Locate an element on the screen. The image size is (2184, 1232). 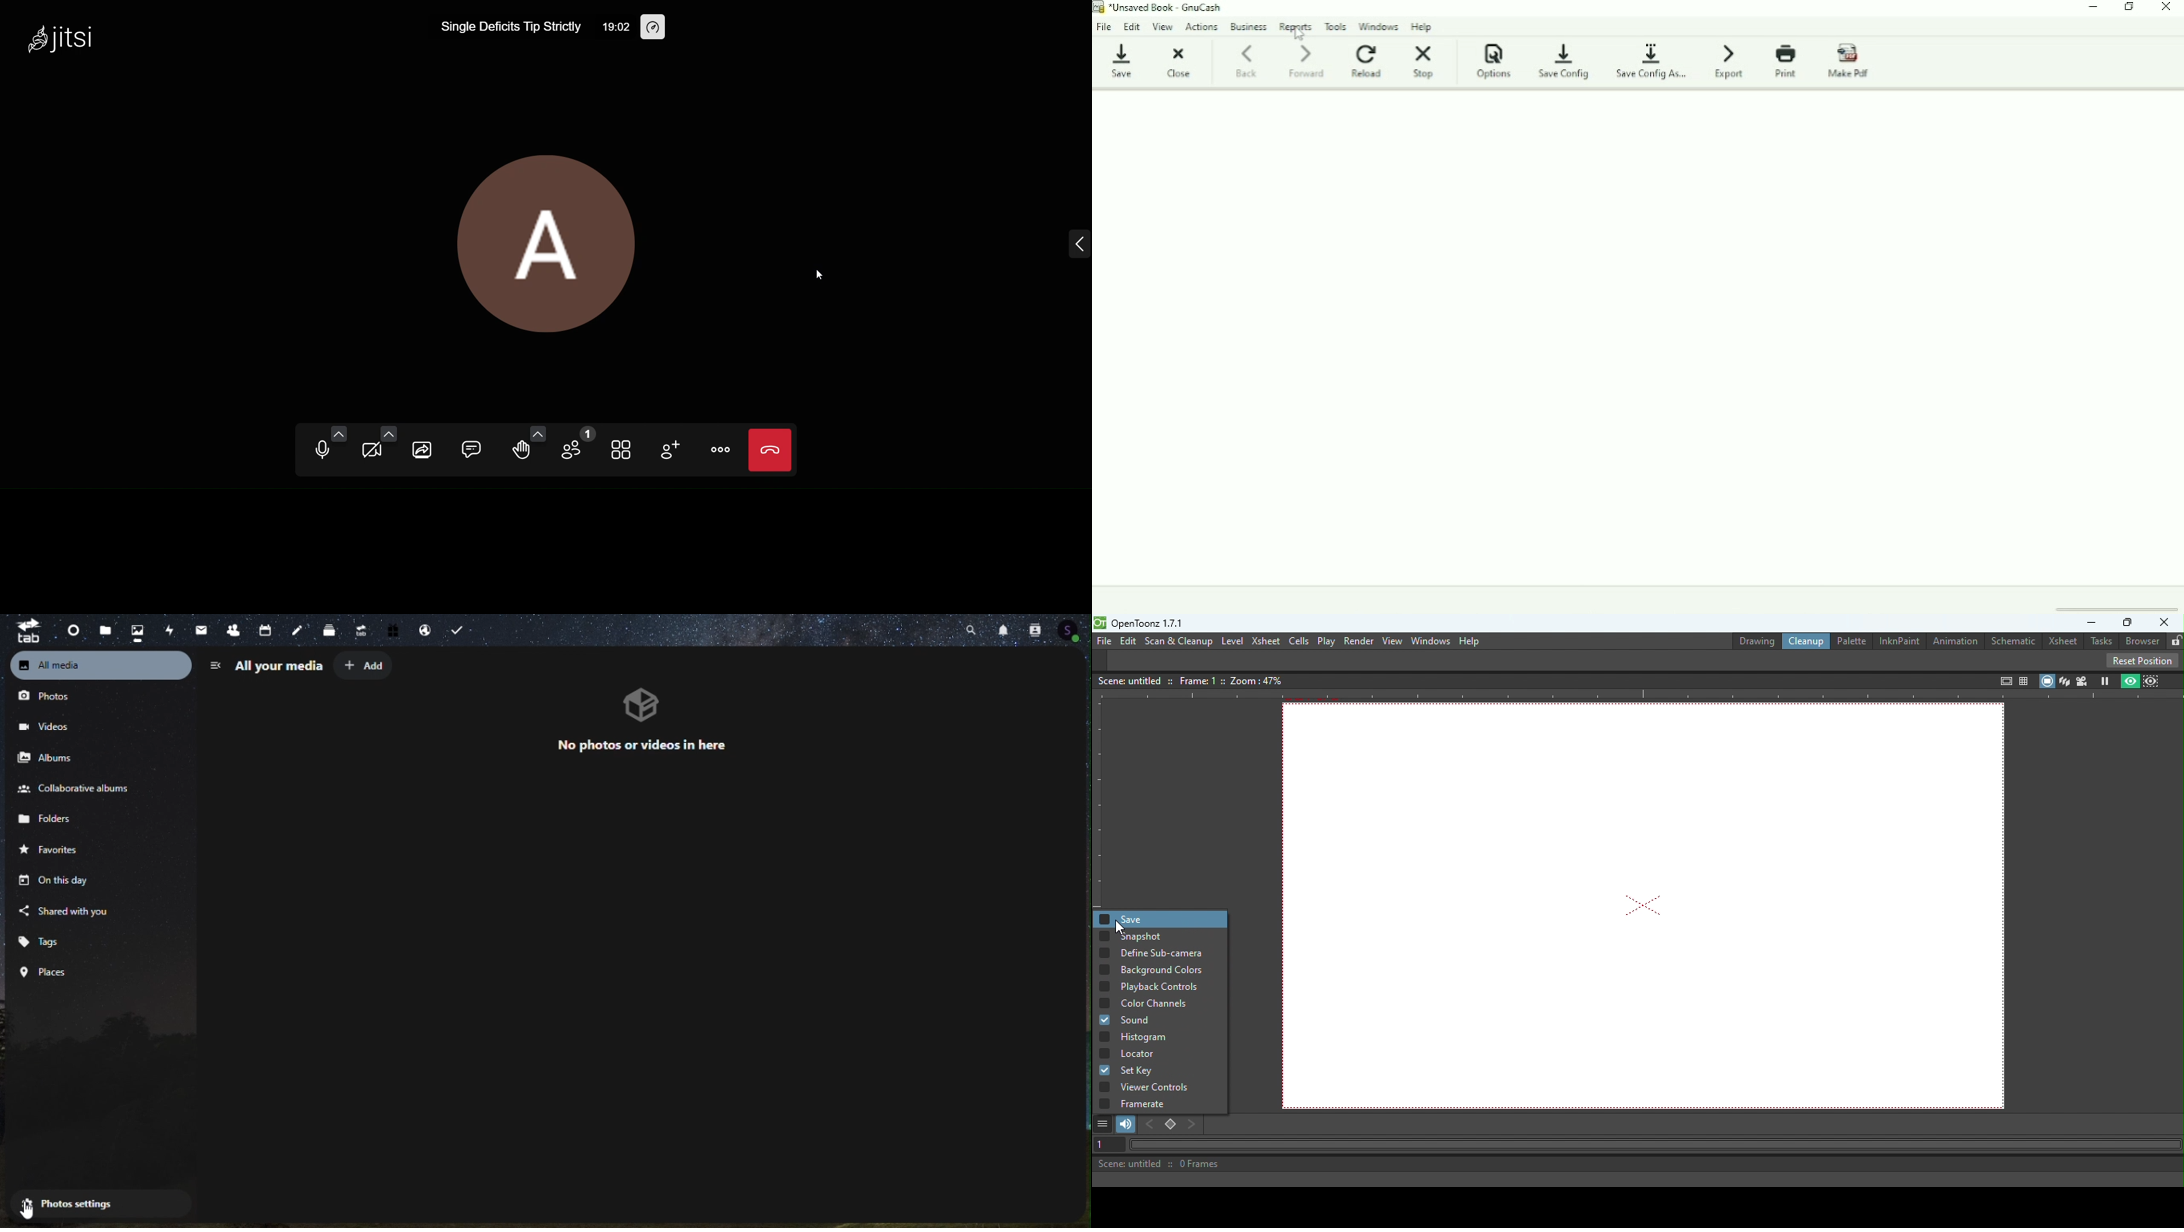
Level is located at coordinates (1233, 640).